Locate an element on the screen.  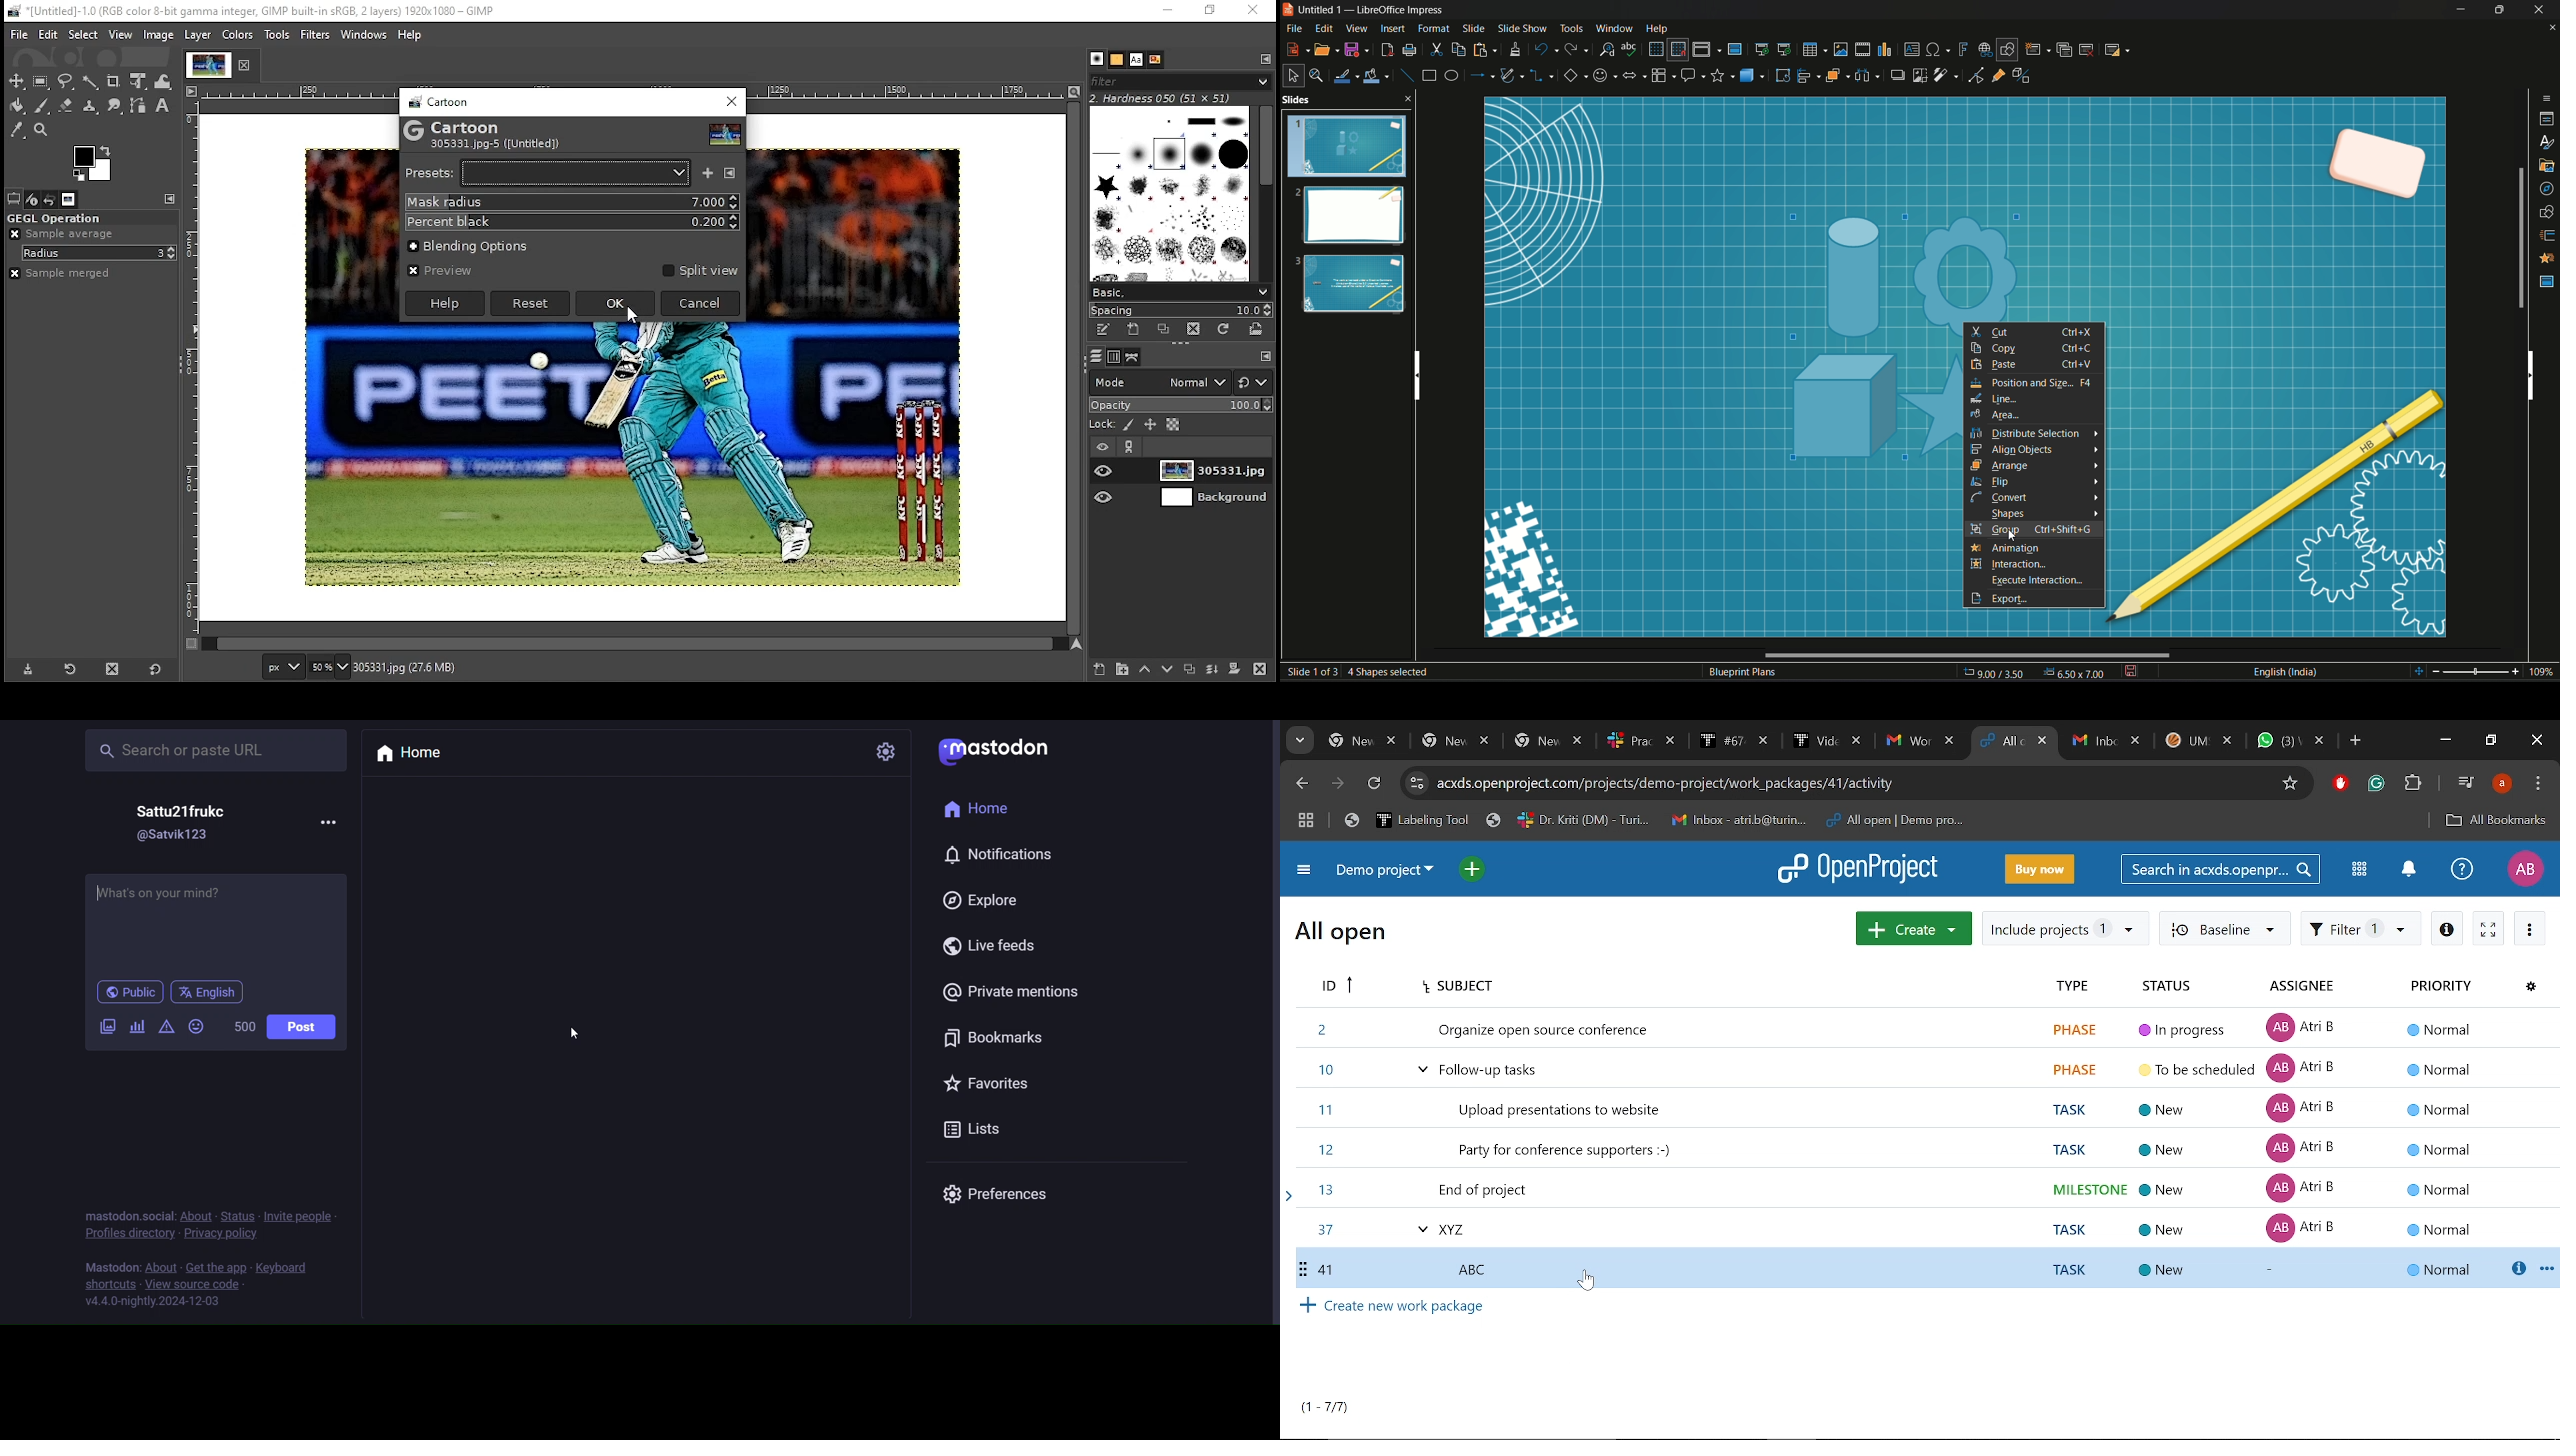
new slide is located at coordinates (2037, 49).